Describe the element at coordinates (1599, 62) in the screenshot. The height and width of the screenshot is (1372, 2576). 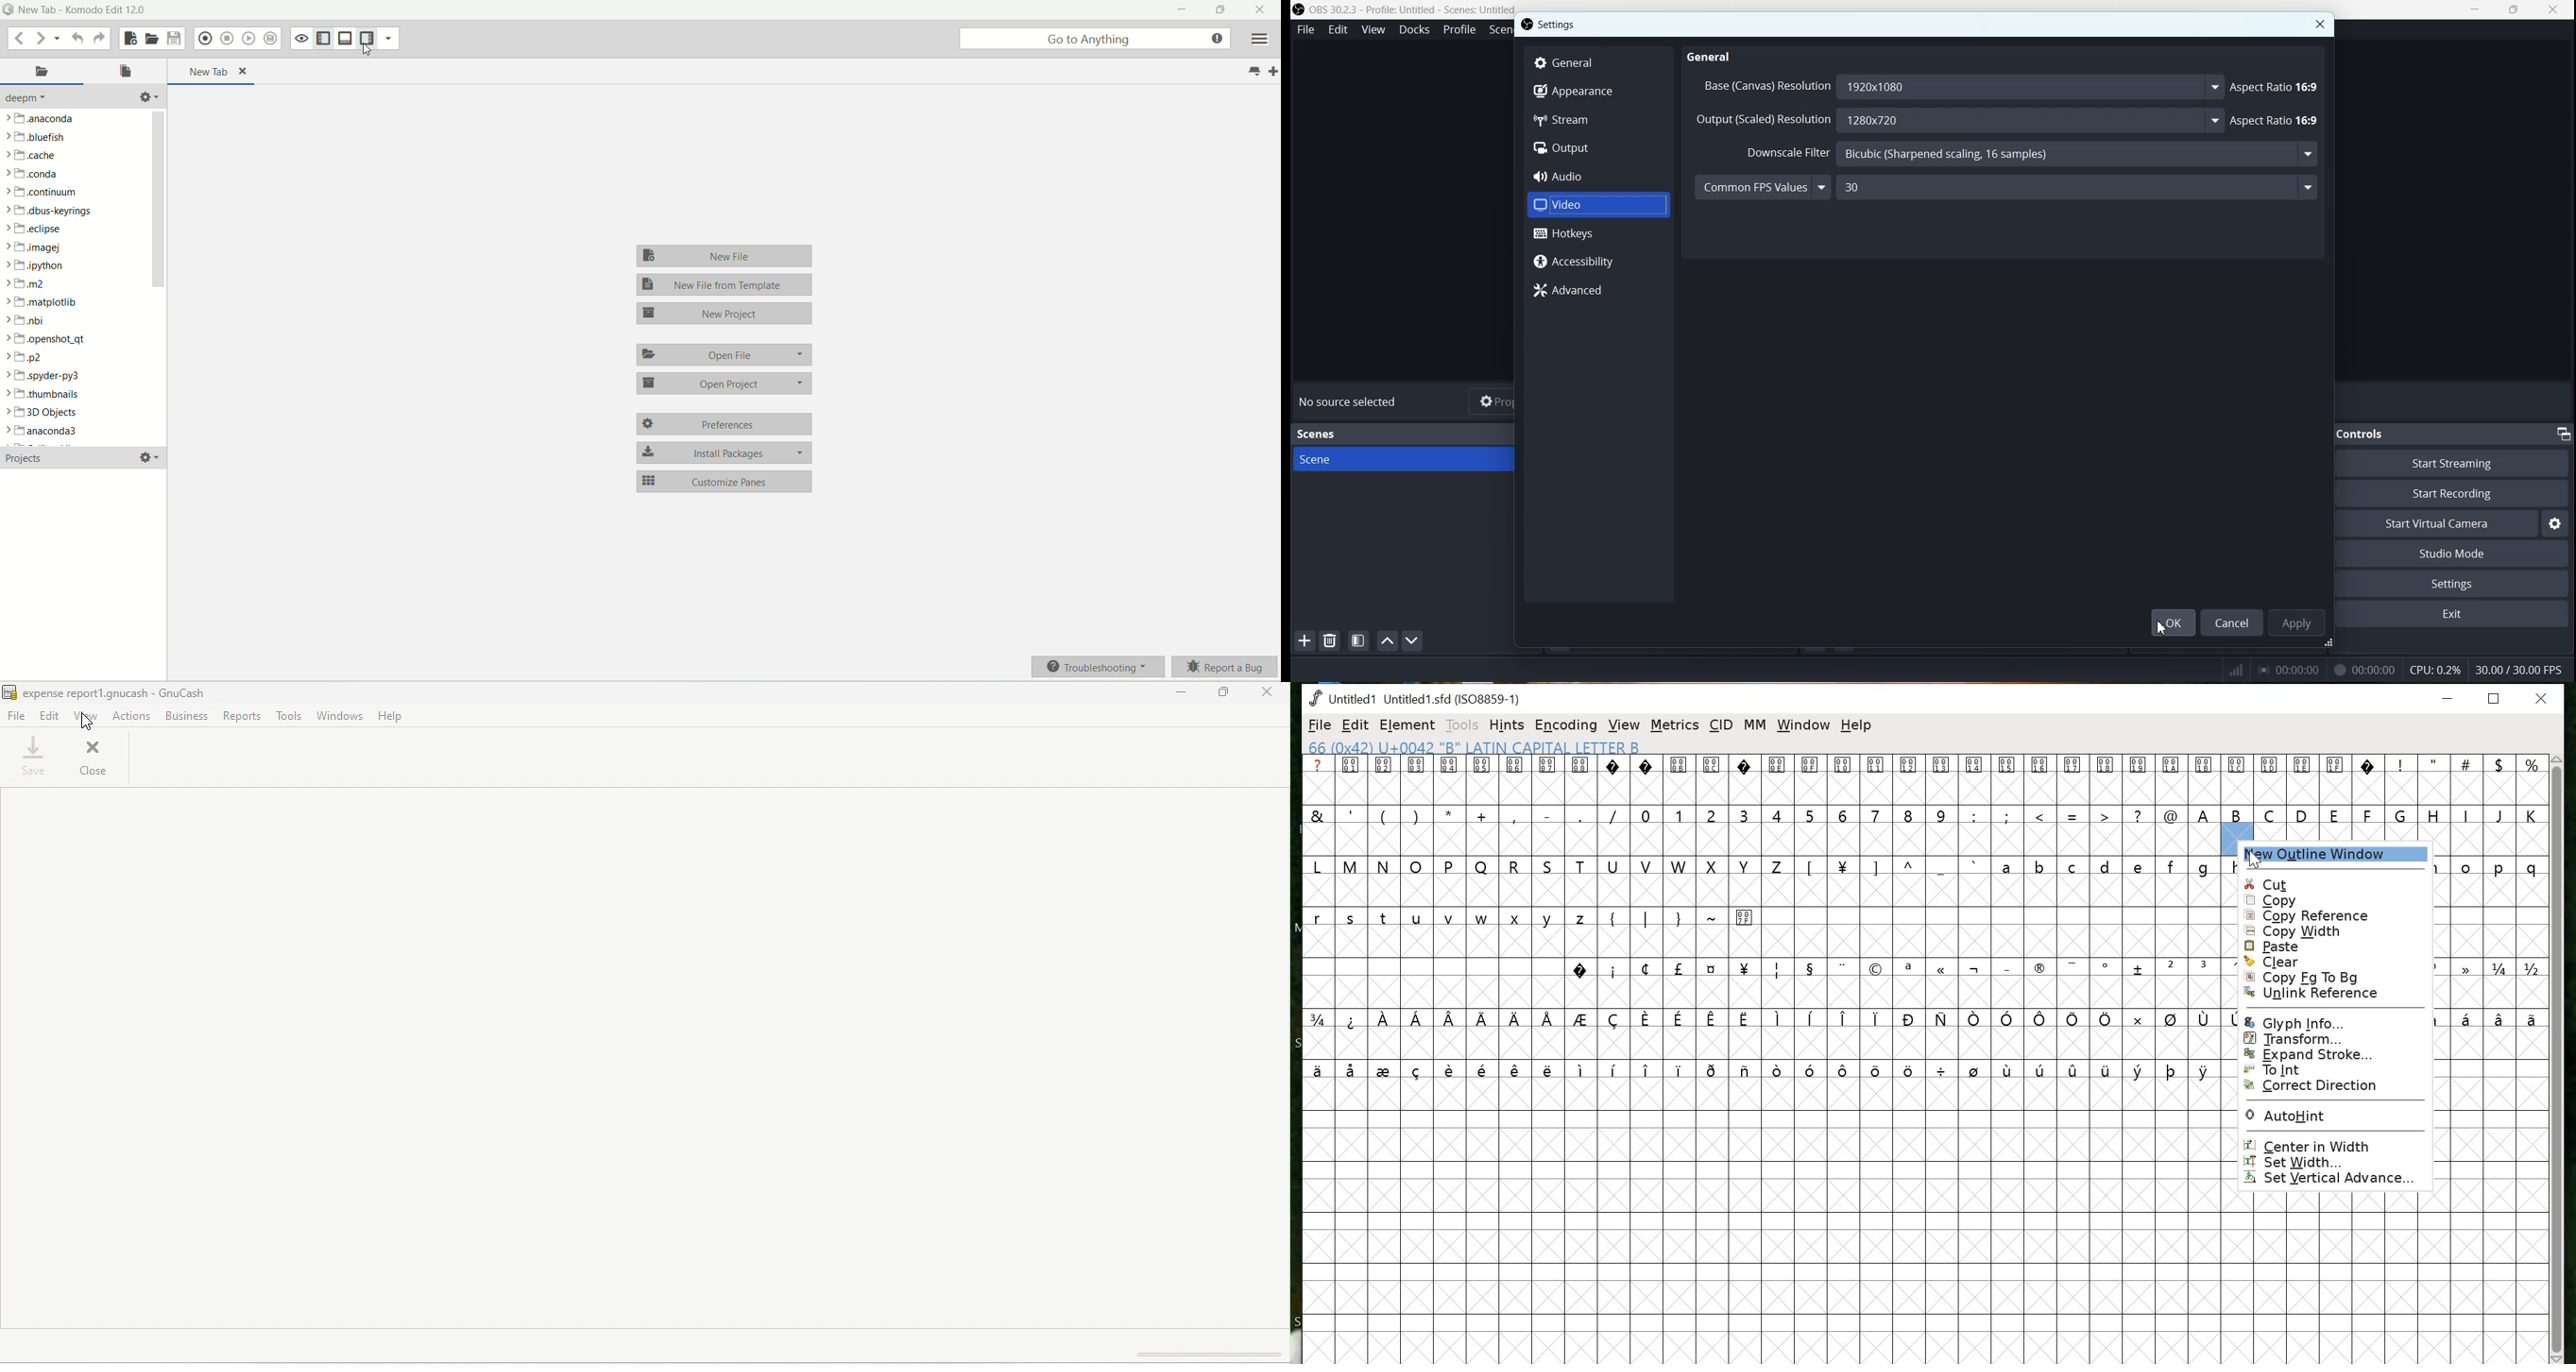
I see `General` at that location.